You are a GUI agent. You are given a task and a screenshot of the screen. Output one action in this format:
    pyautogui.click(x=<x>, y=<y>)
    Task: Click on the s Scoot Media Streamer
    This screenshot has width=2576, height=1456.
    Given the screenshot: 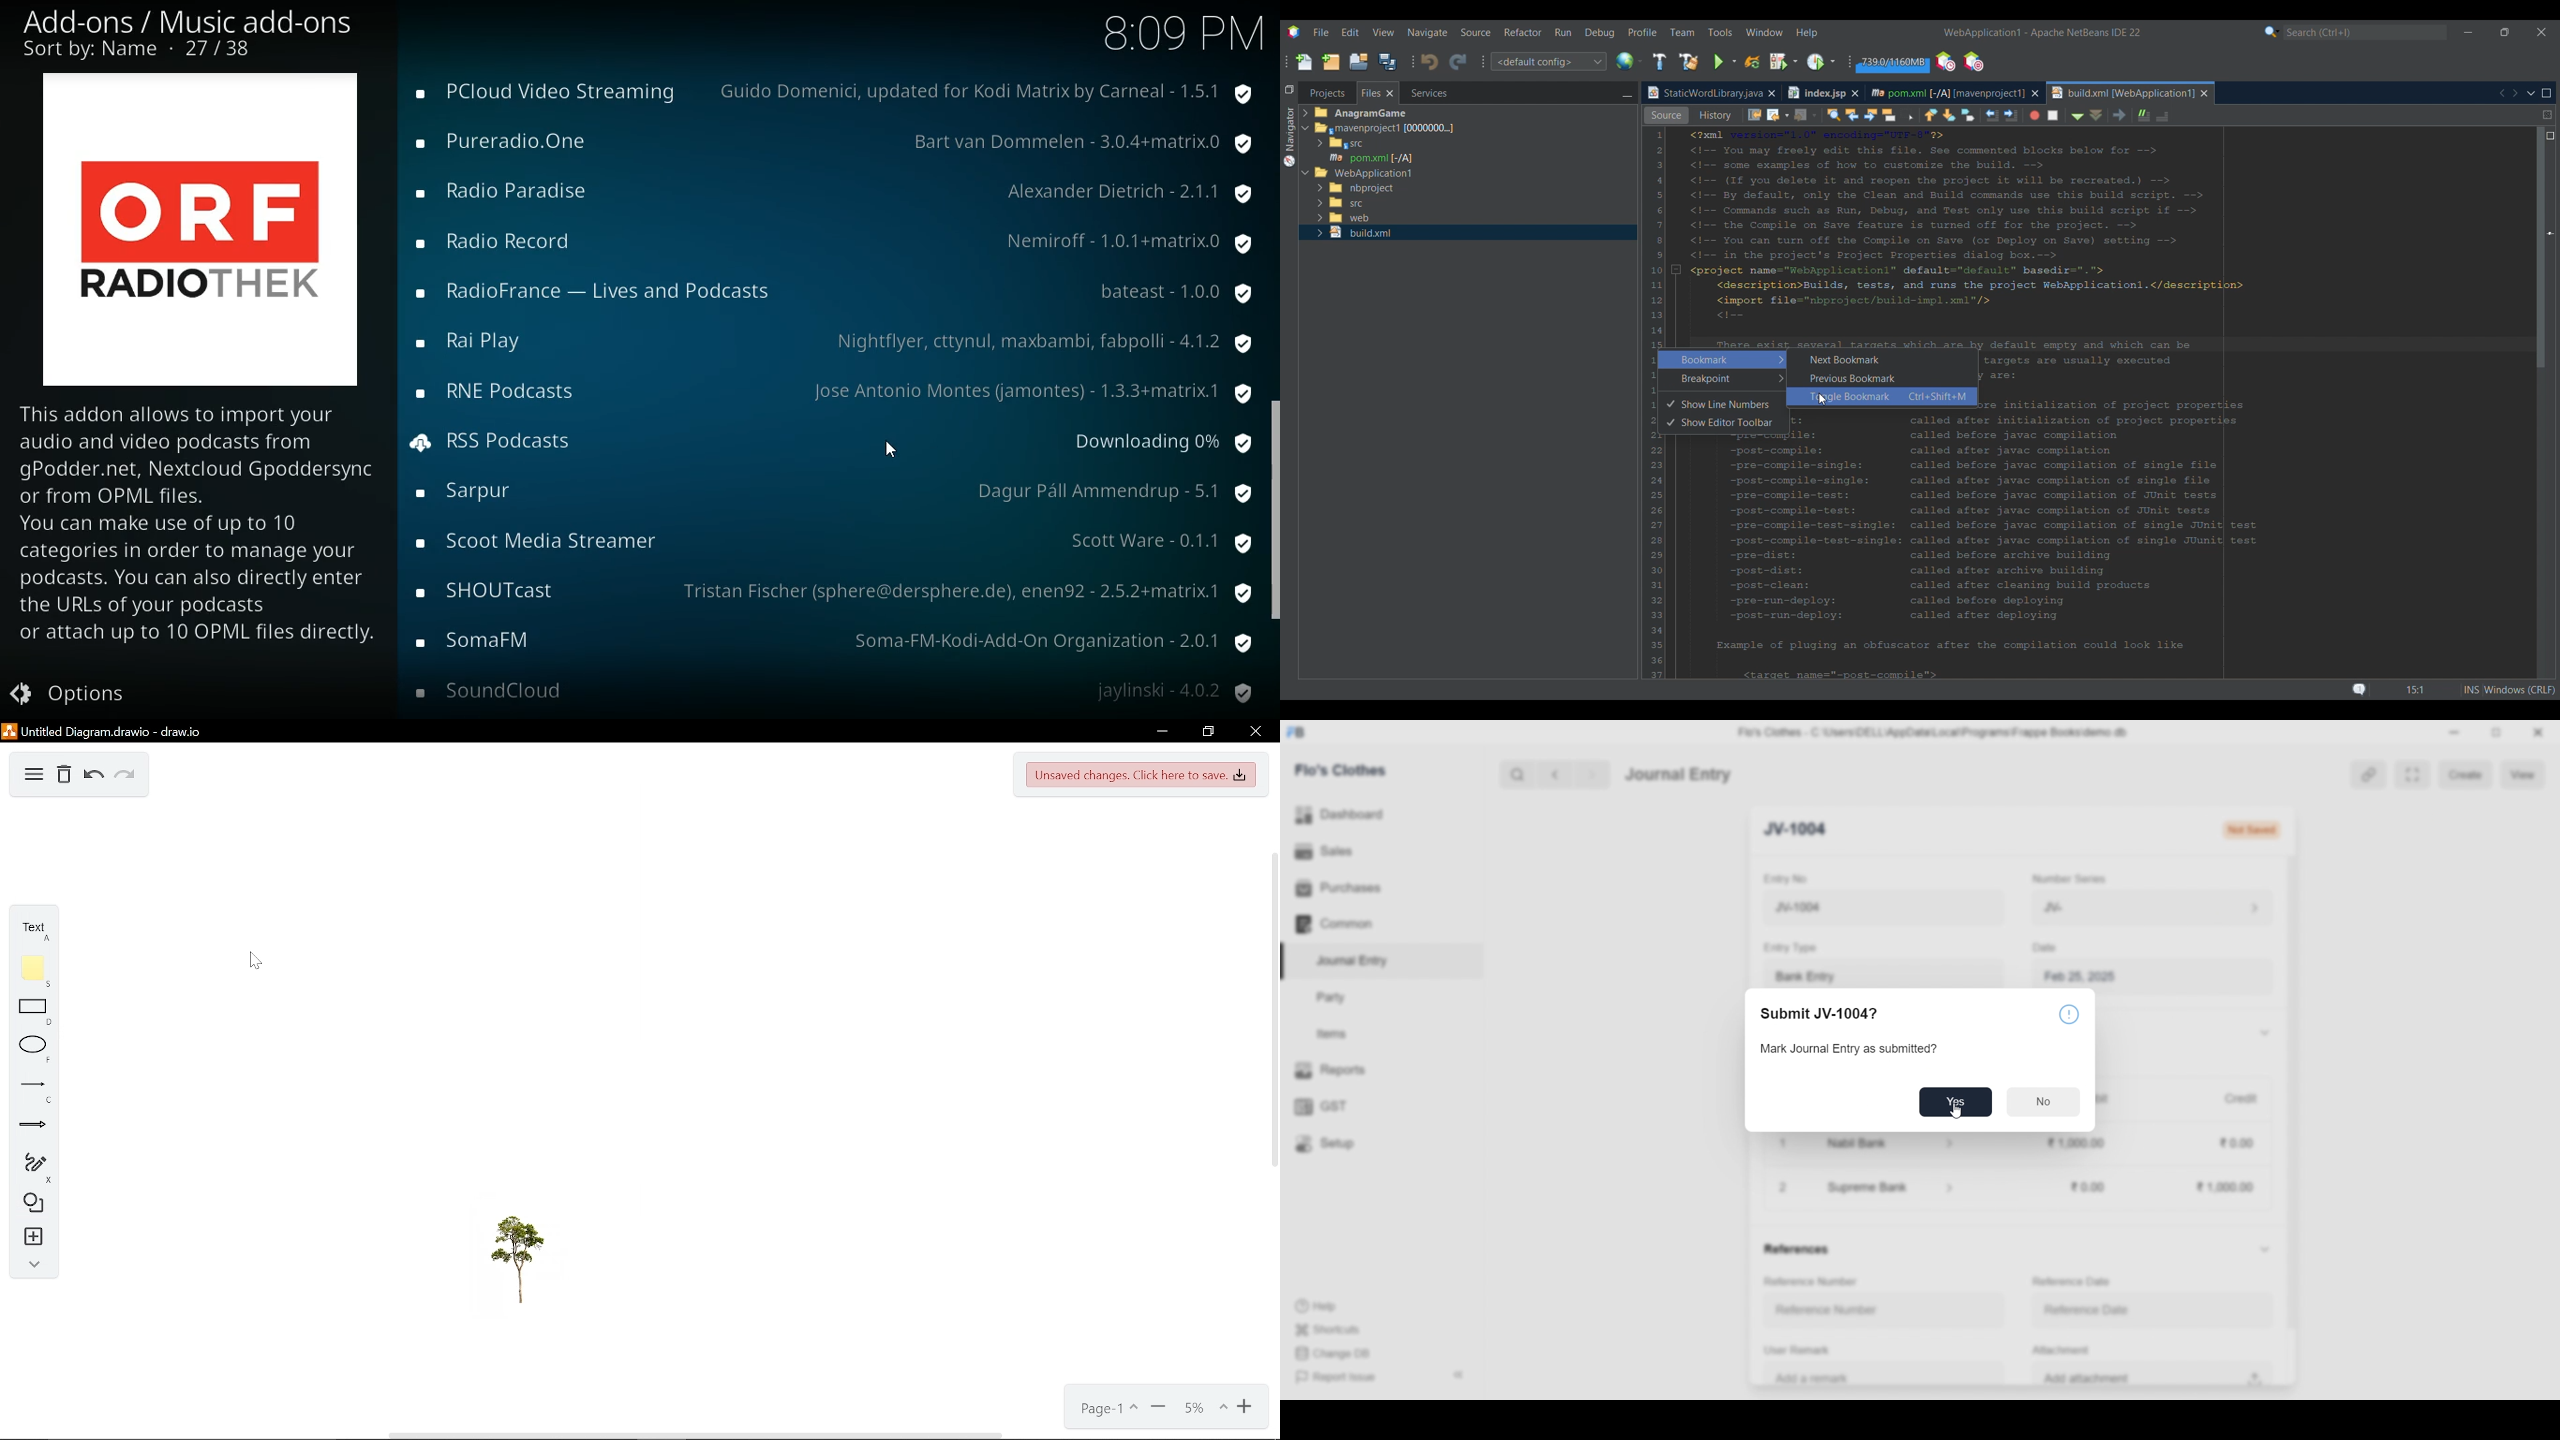 What is the action you would take?
    pyautogui.click(x=543, y=539)
    